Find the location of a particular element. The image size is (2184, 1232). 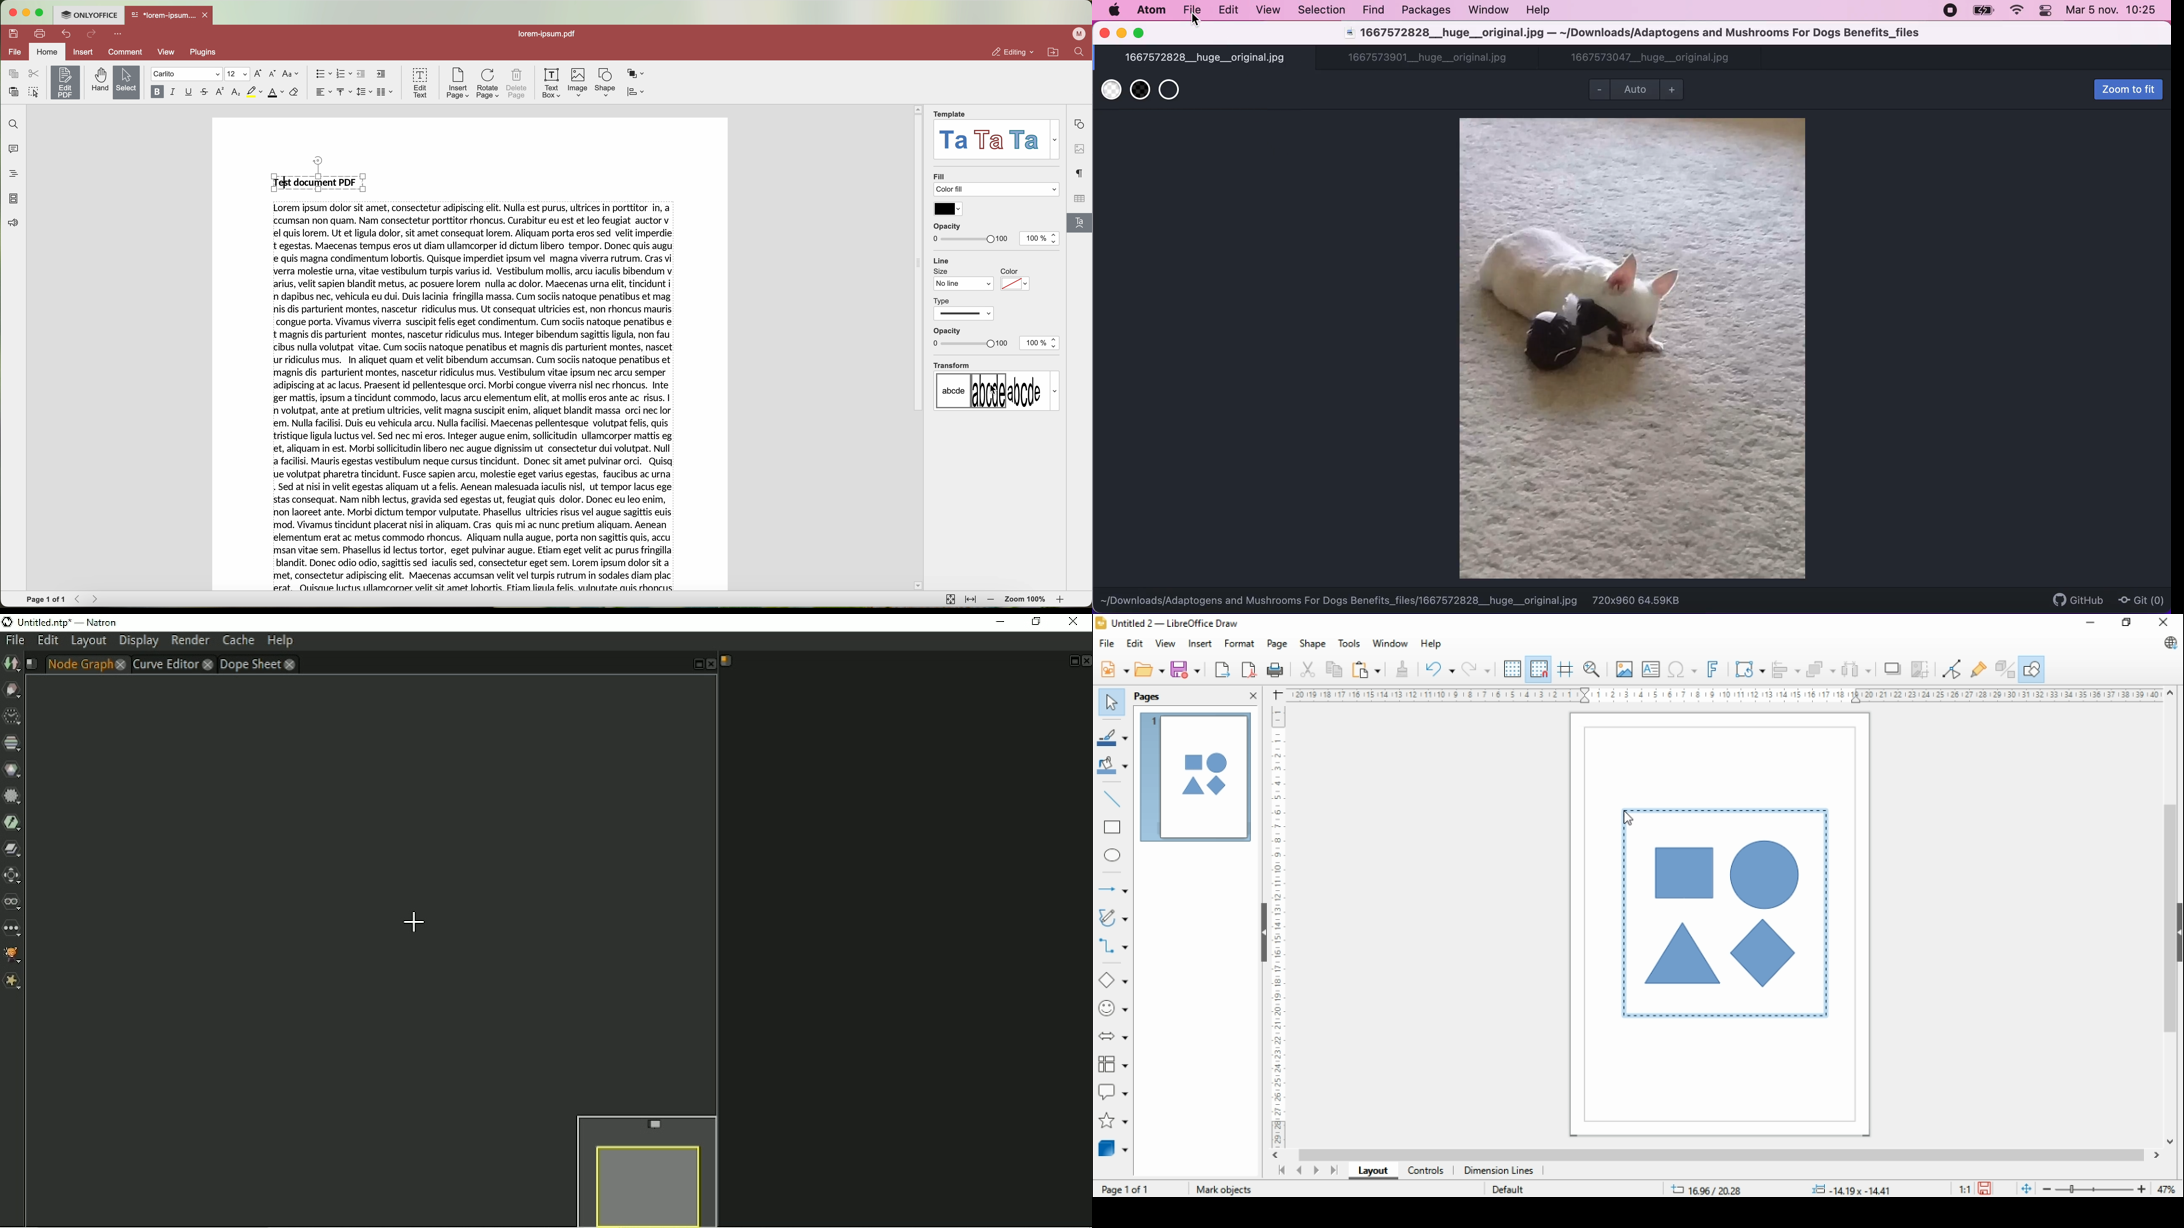

1:1 is located at coordinates (1965, 1189).